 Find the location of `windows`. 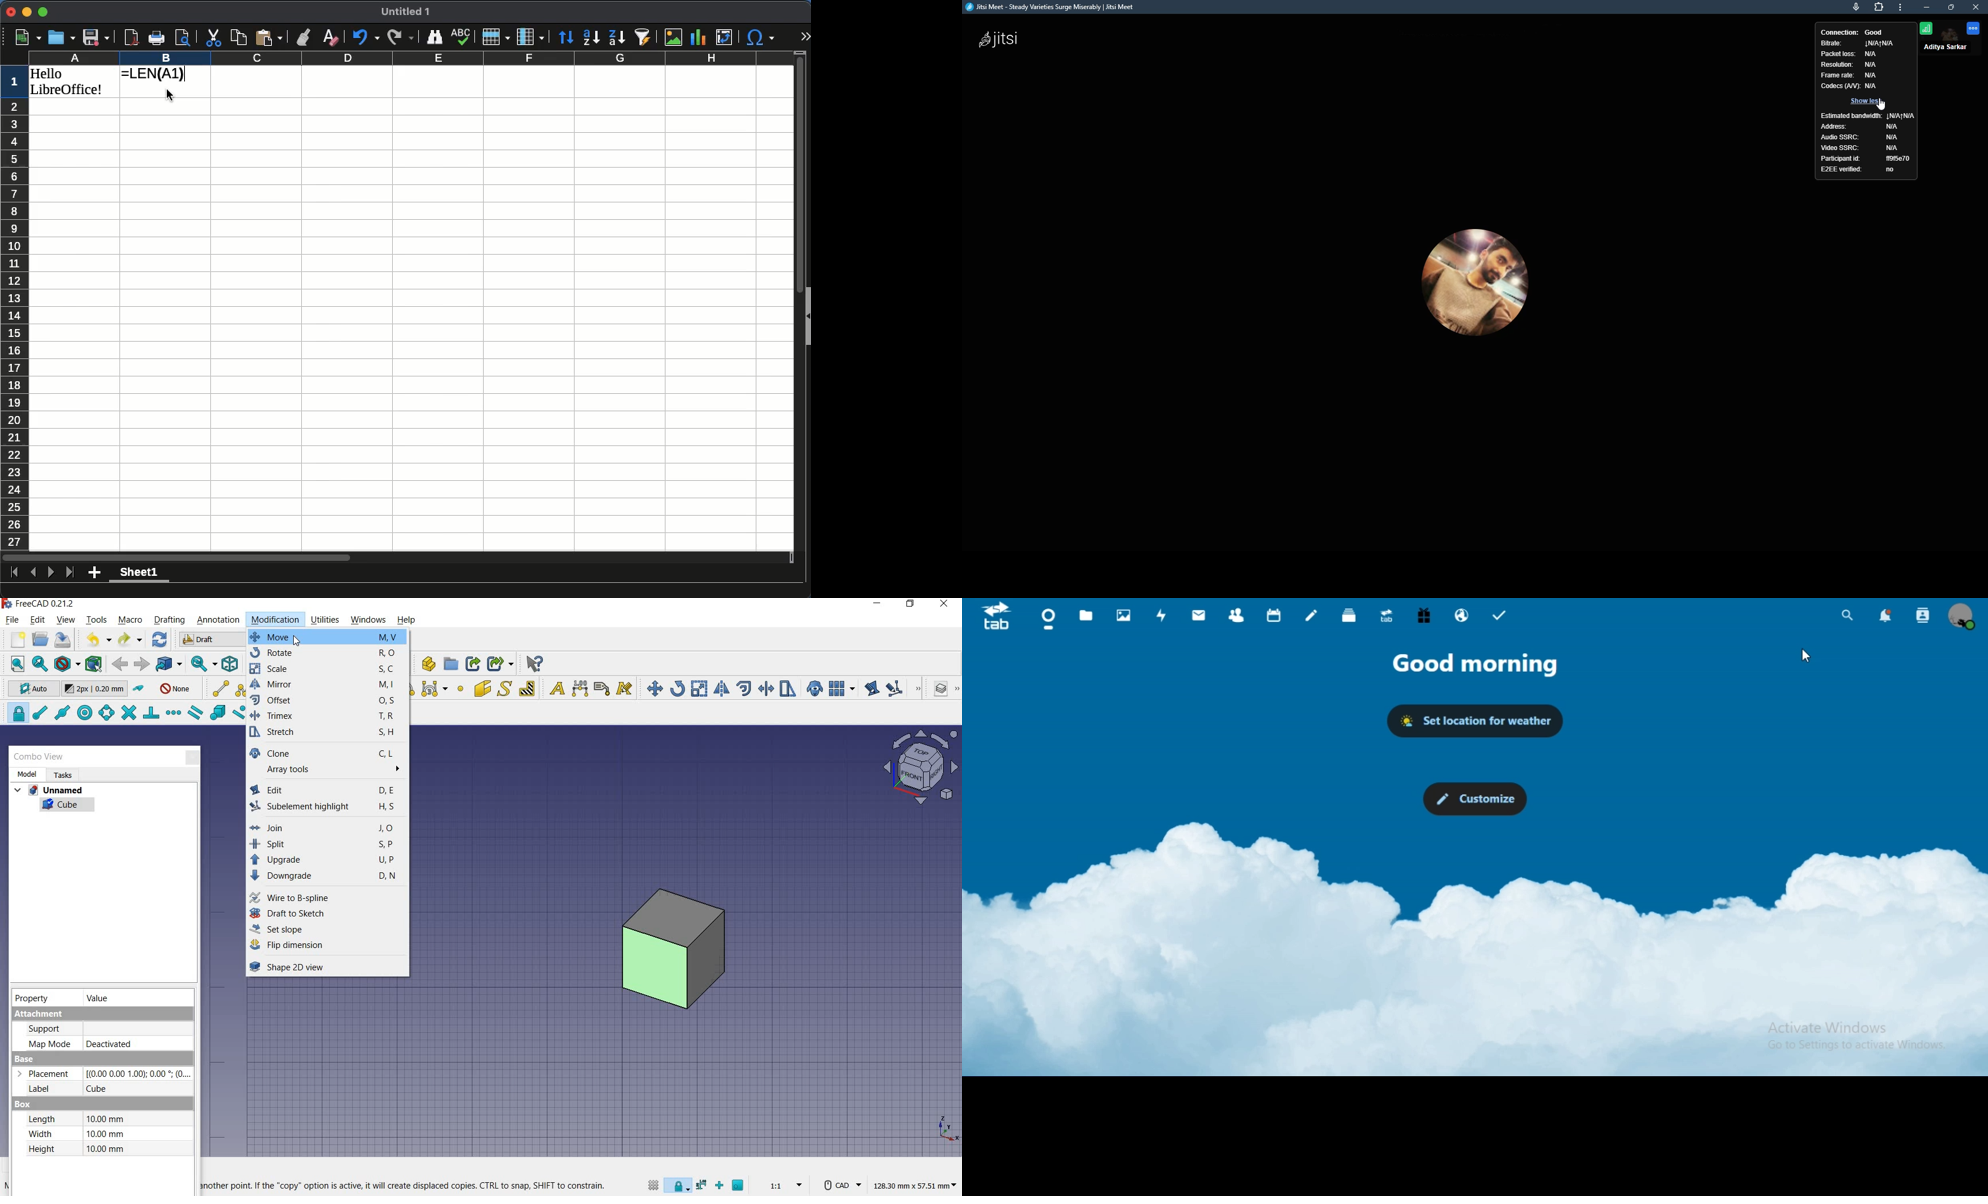

windows is located at coordinates (368, 620).